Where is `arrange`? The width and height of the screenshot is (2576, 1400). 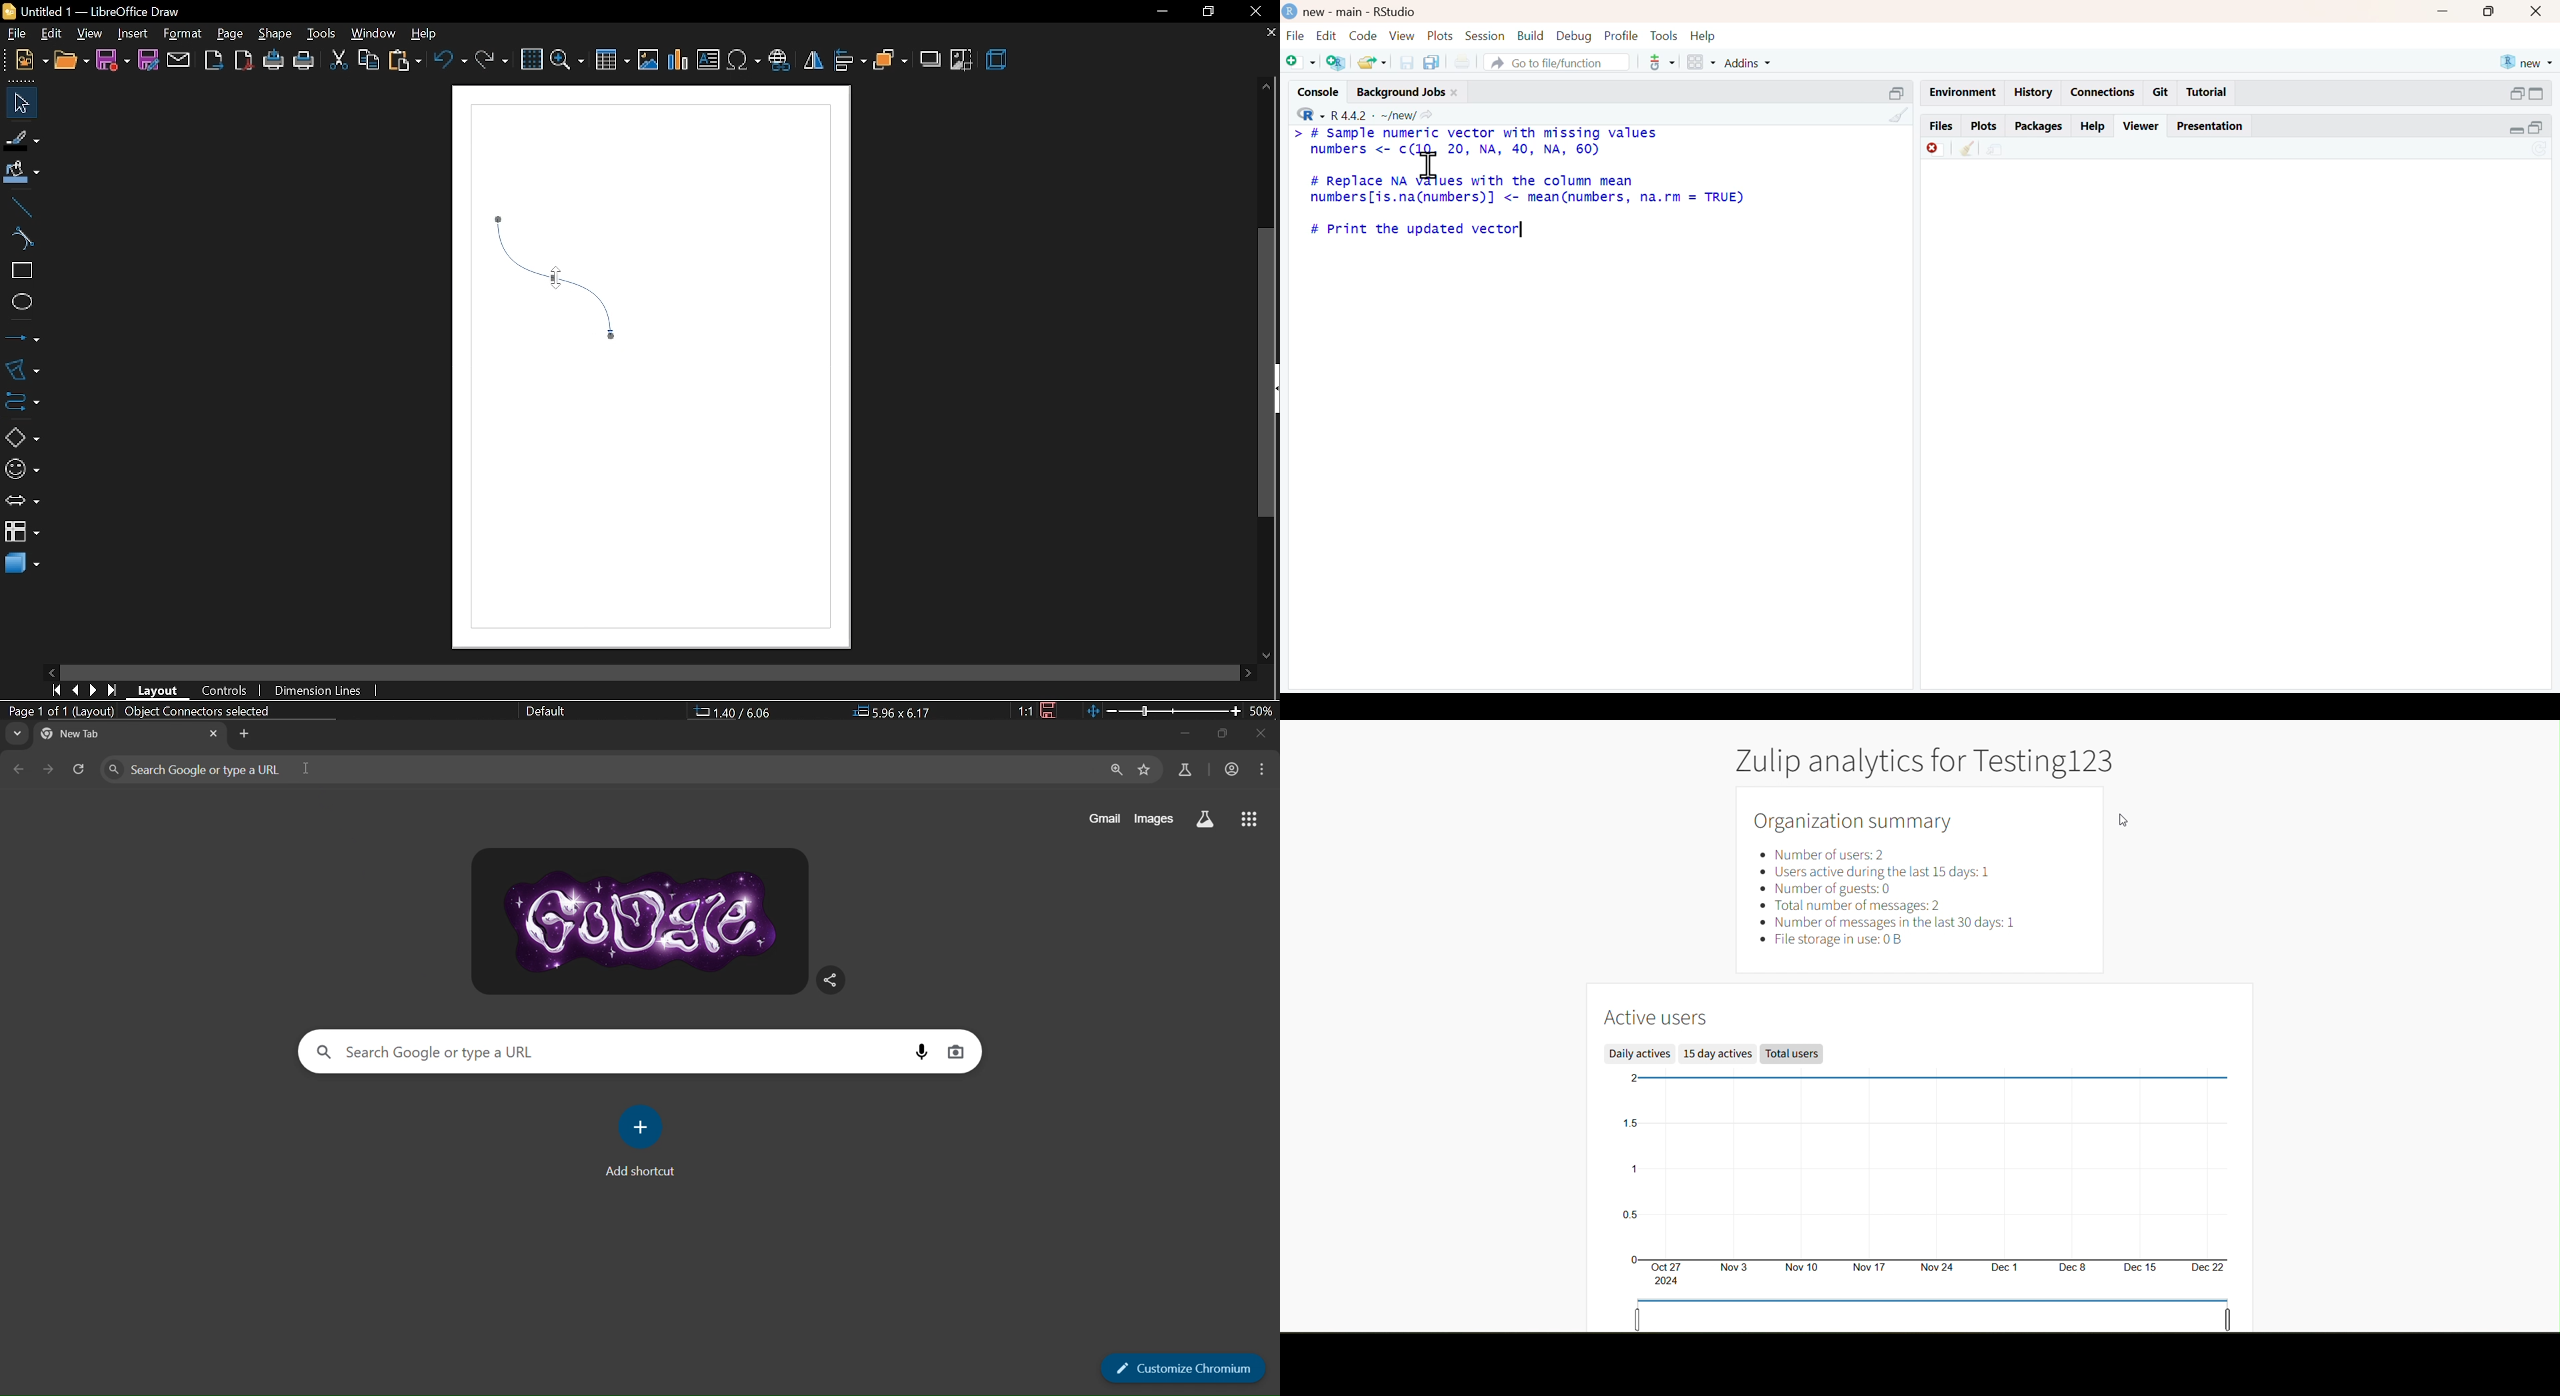
arrange is located at coordinates (890, 60).